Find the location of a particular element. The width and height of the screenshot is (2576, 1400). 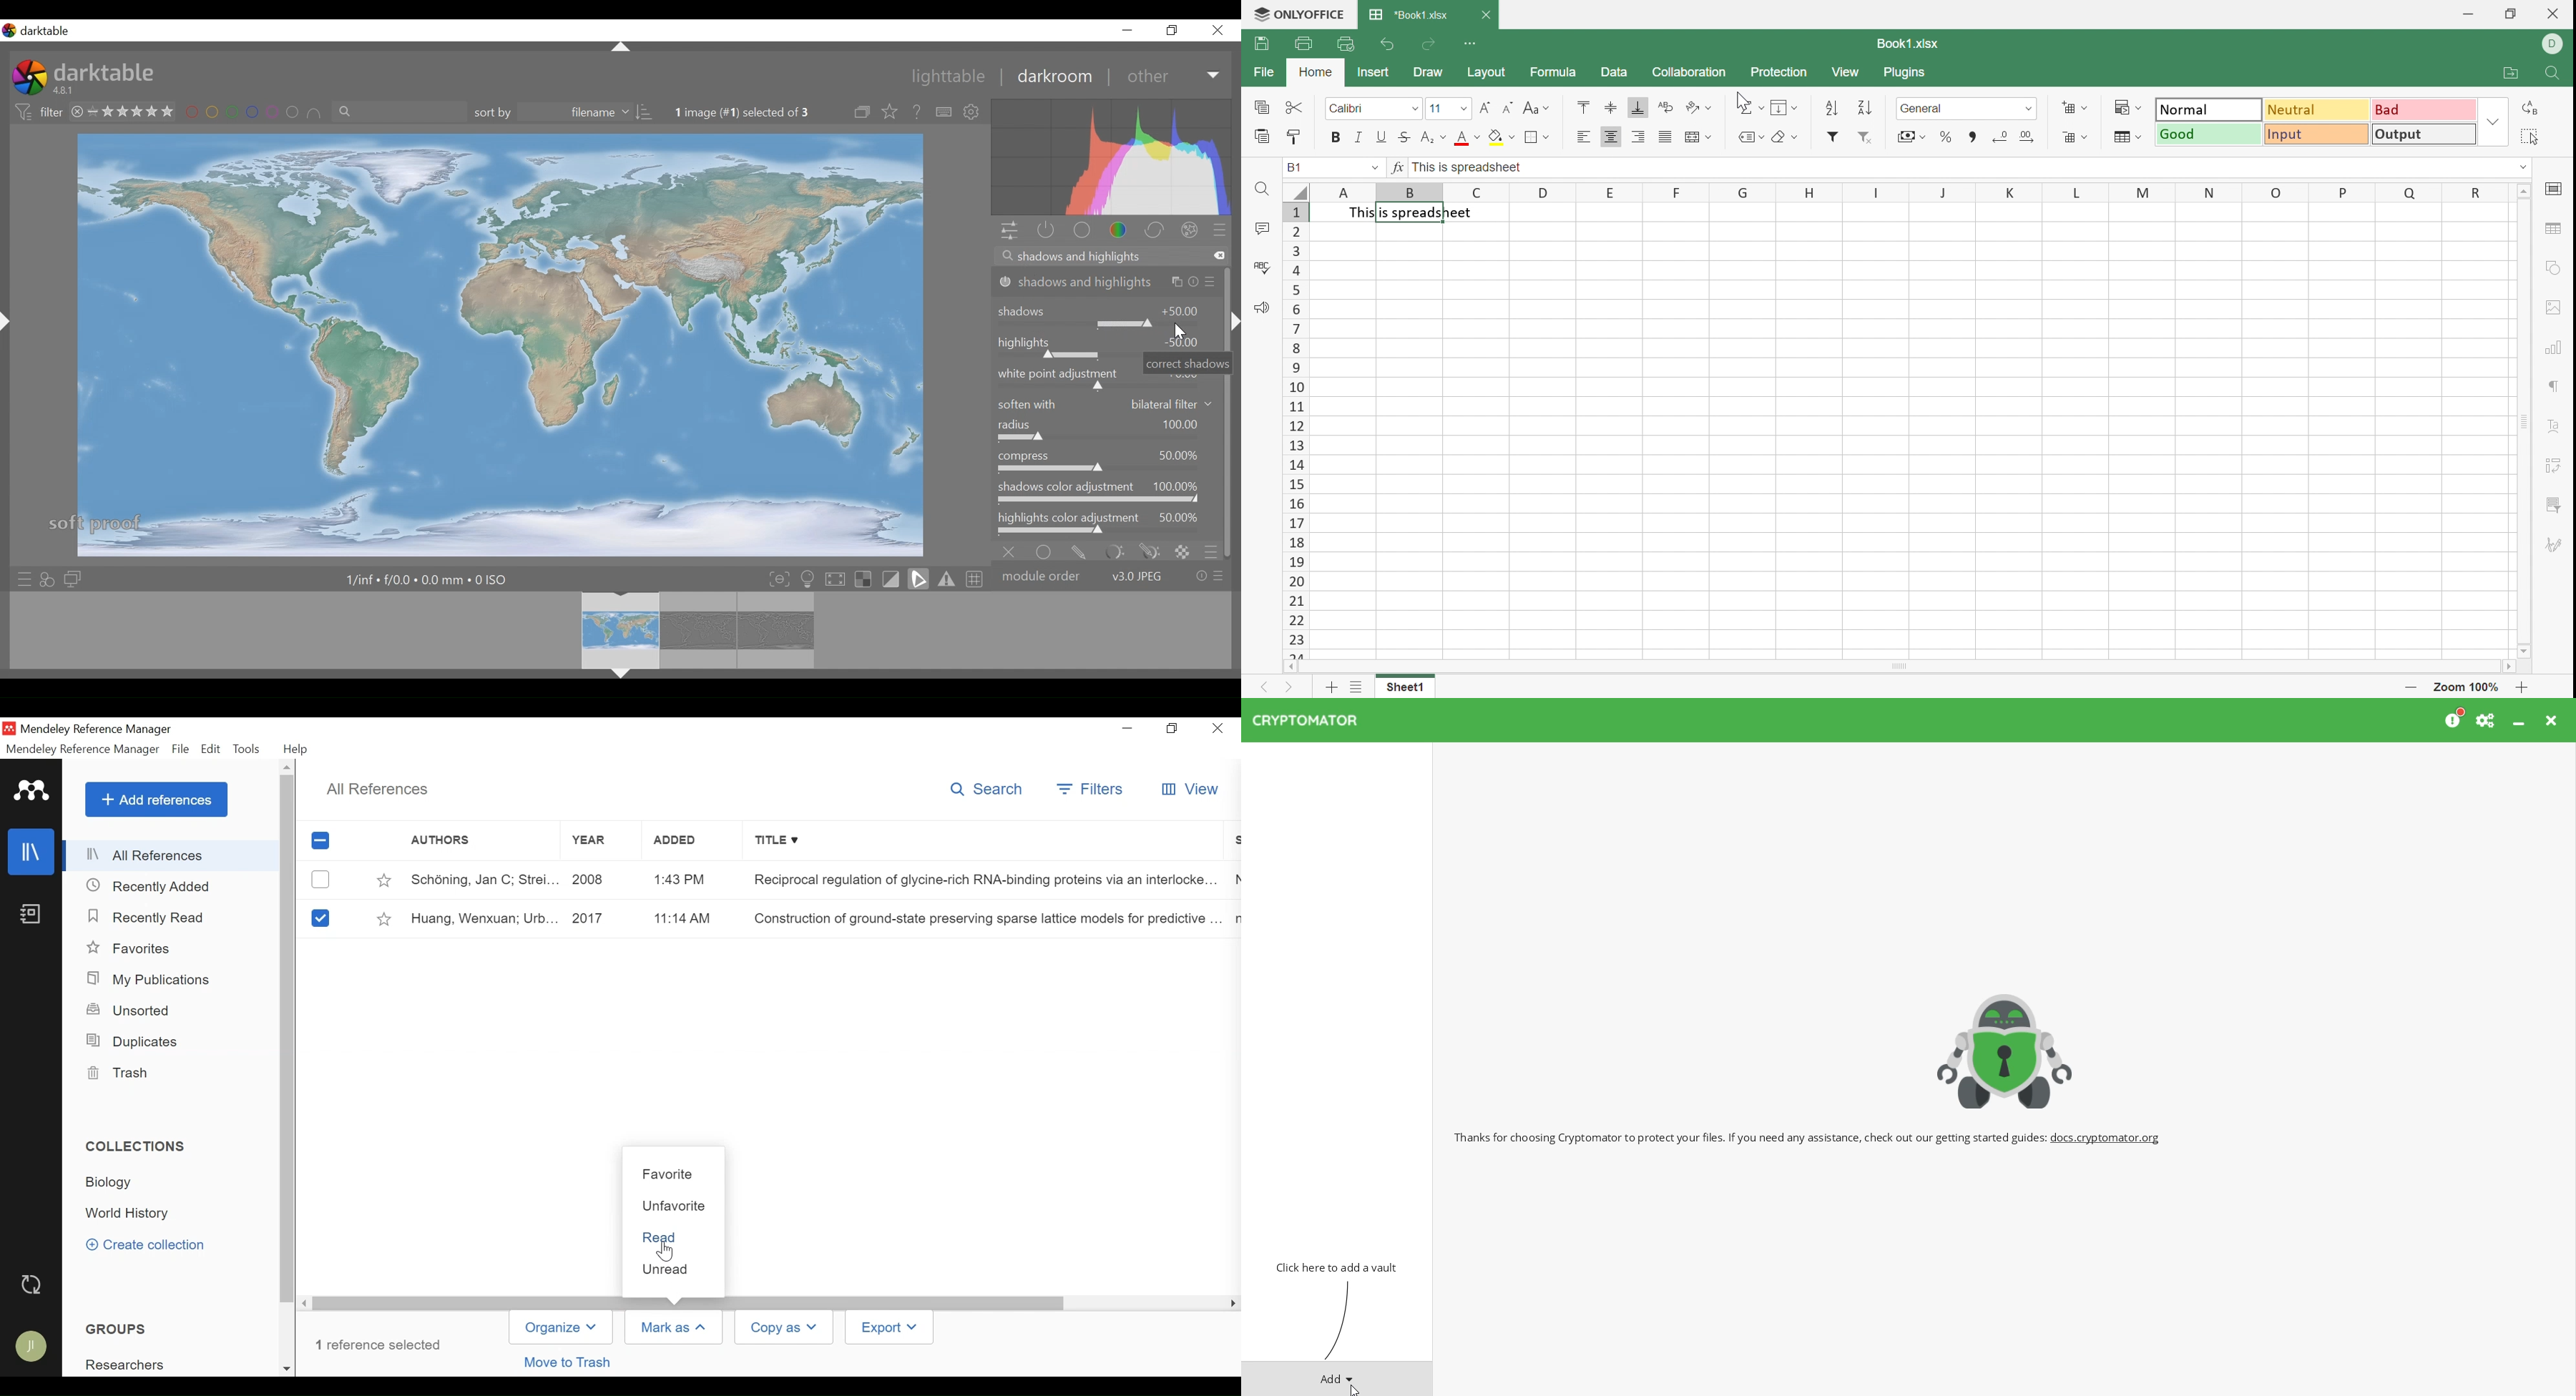

Orientation is located at coordinates (1693, 107).